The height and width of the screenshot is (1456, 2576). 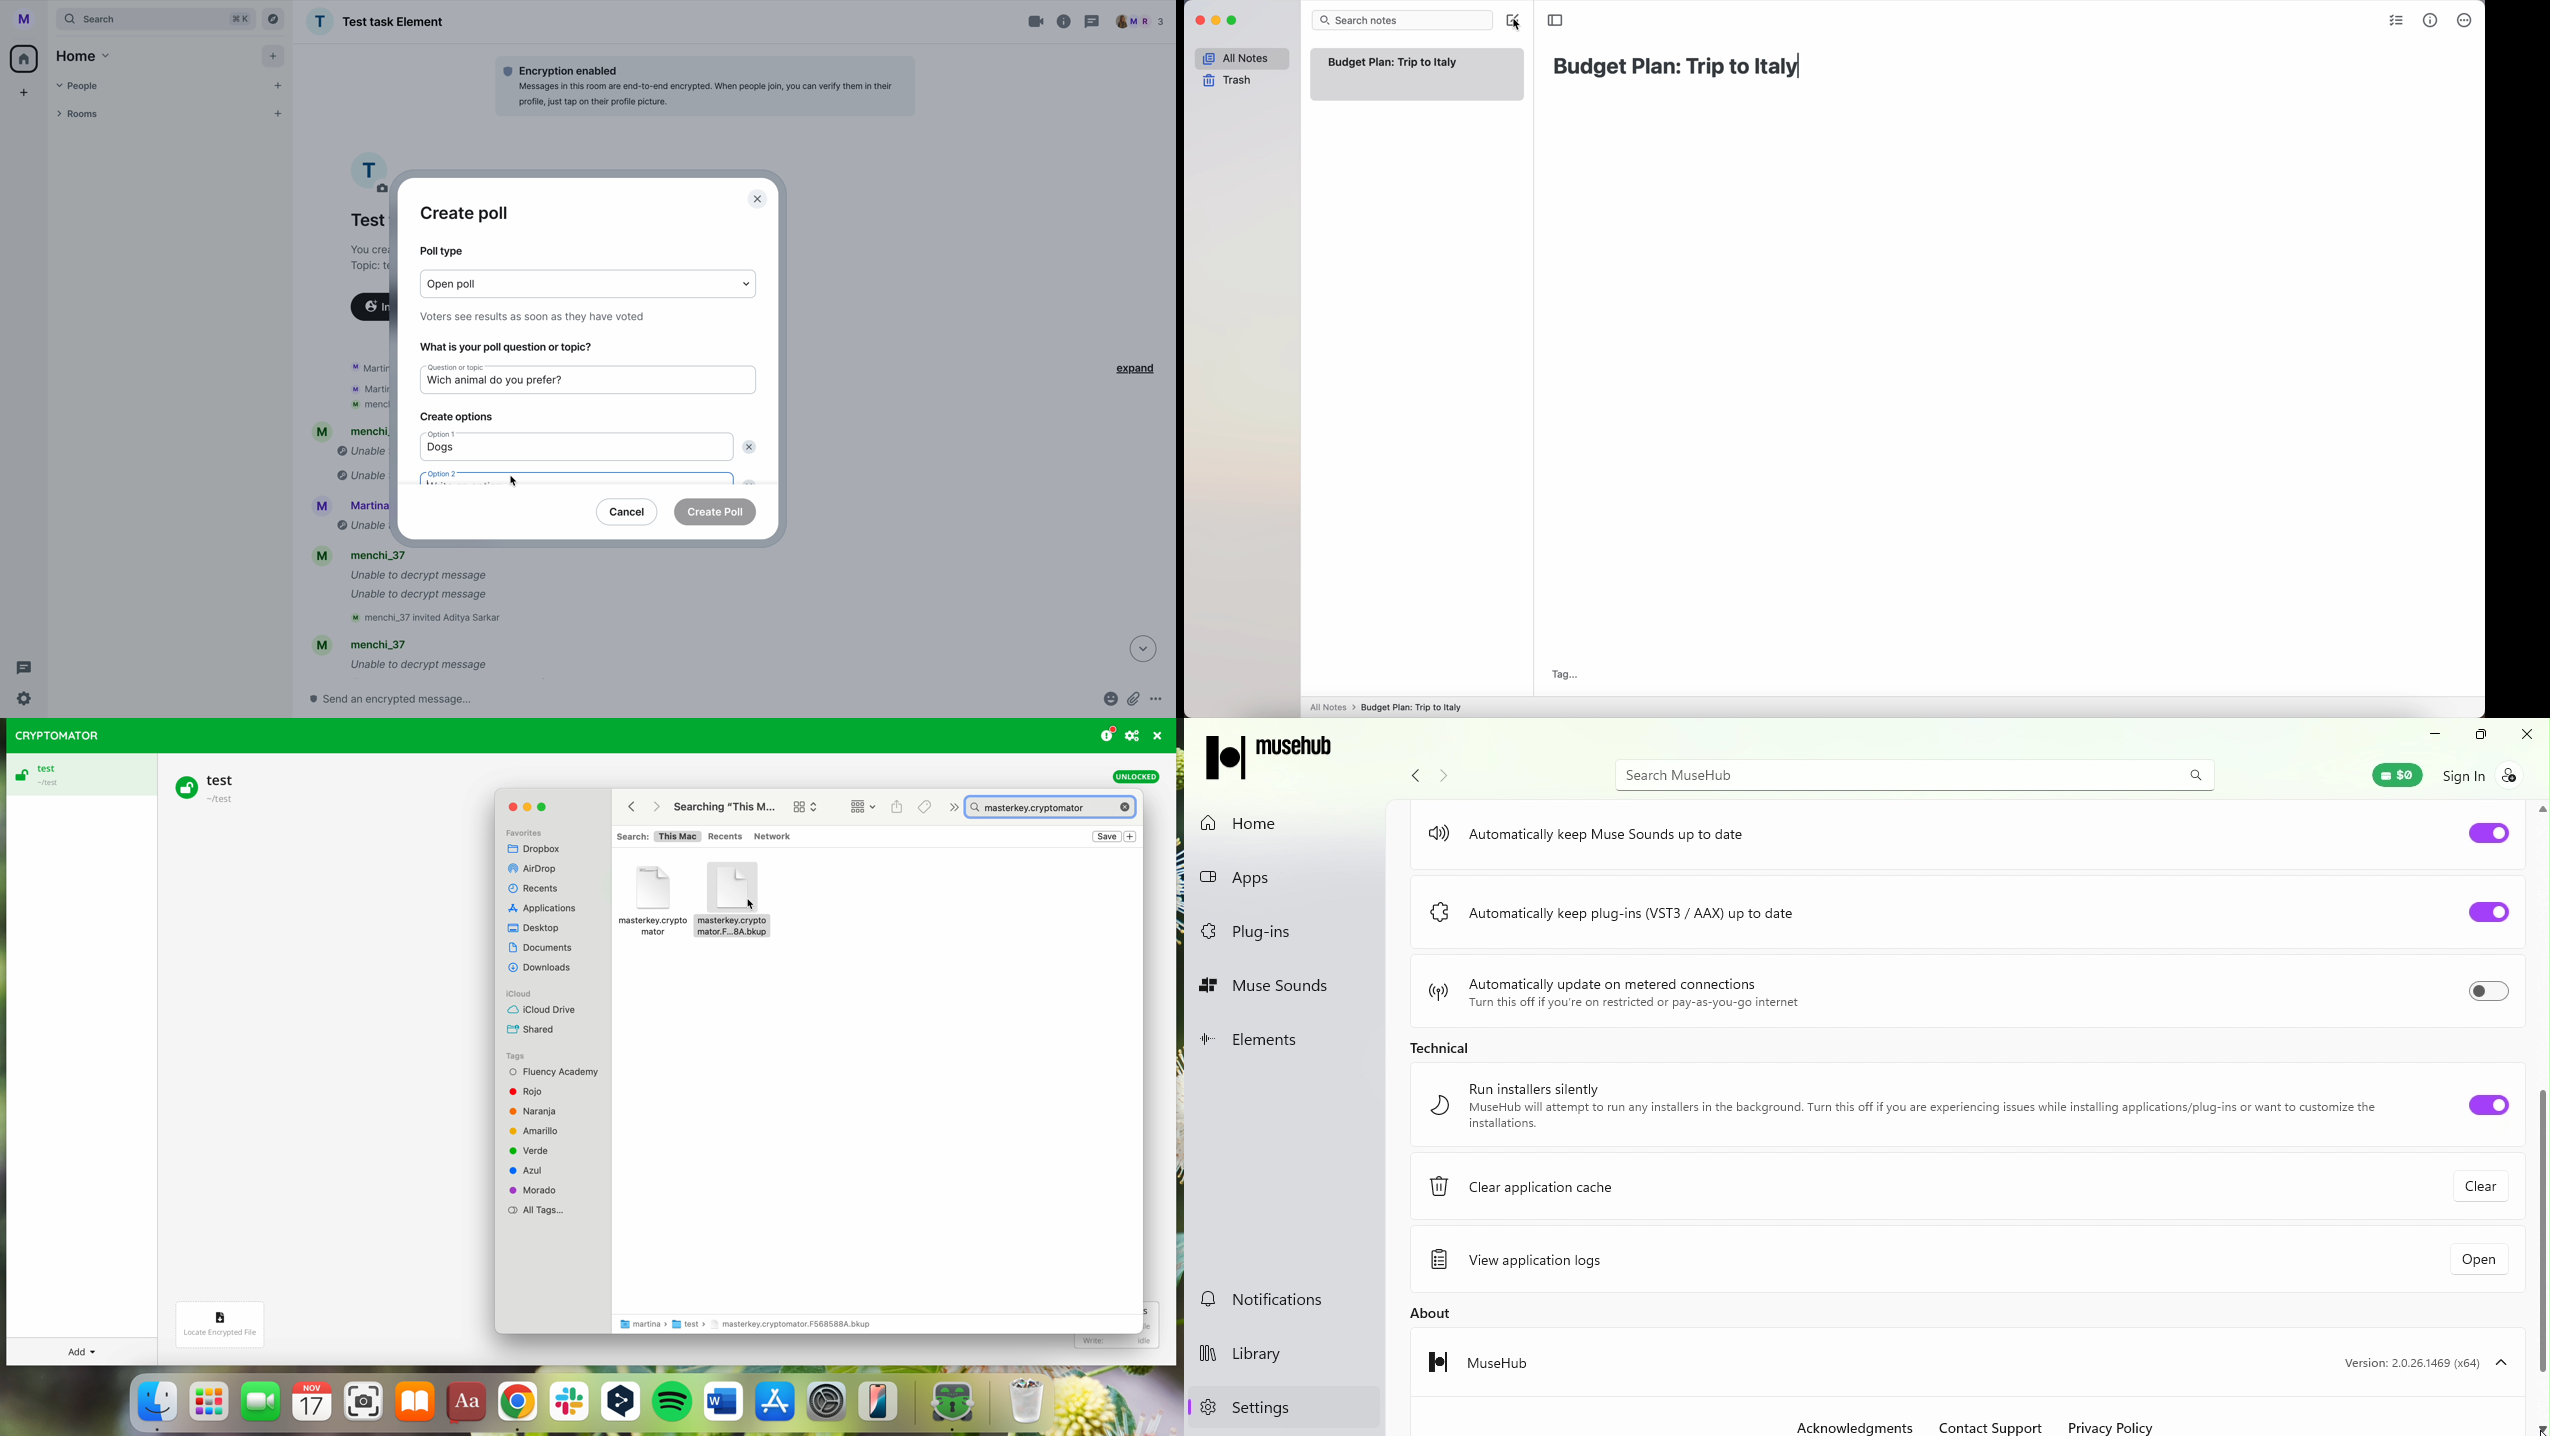 I want to click on more options, so click(x=2465, y=20).